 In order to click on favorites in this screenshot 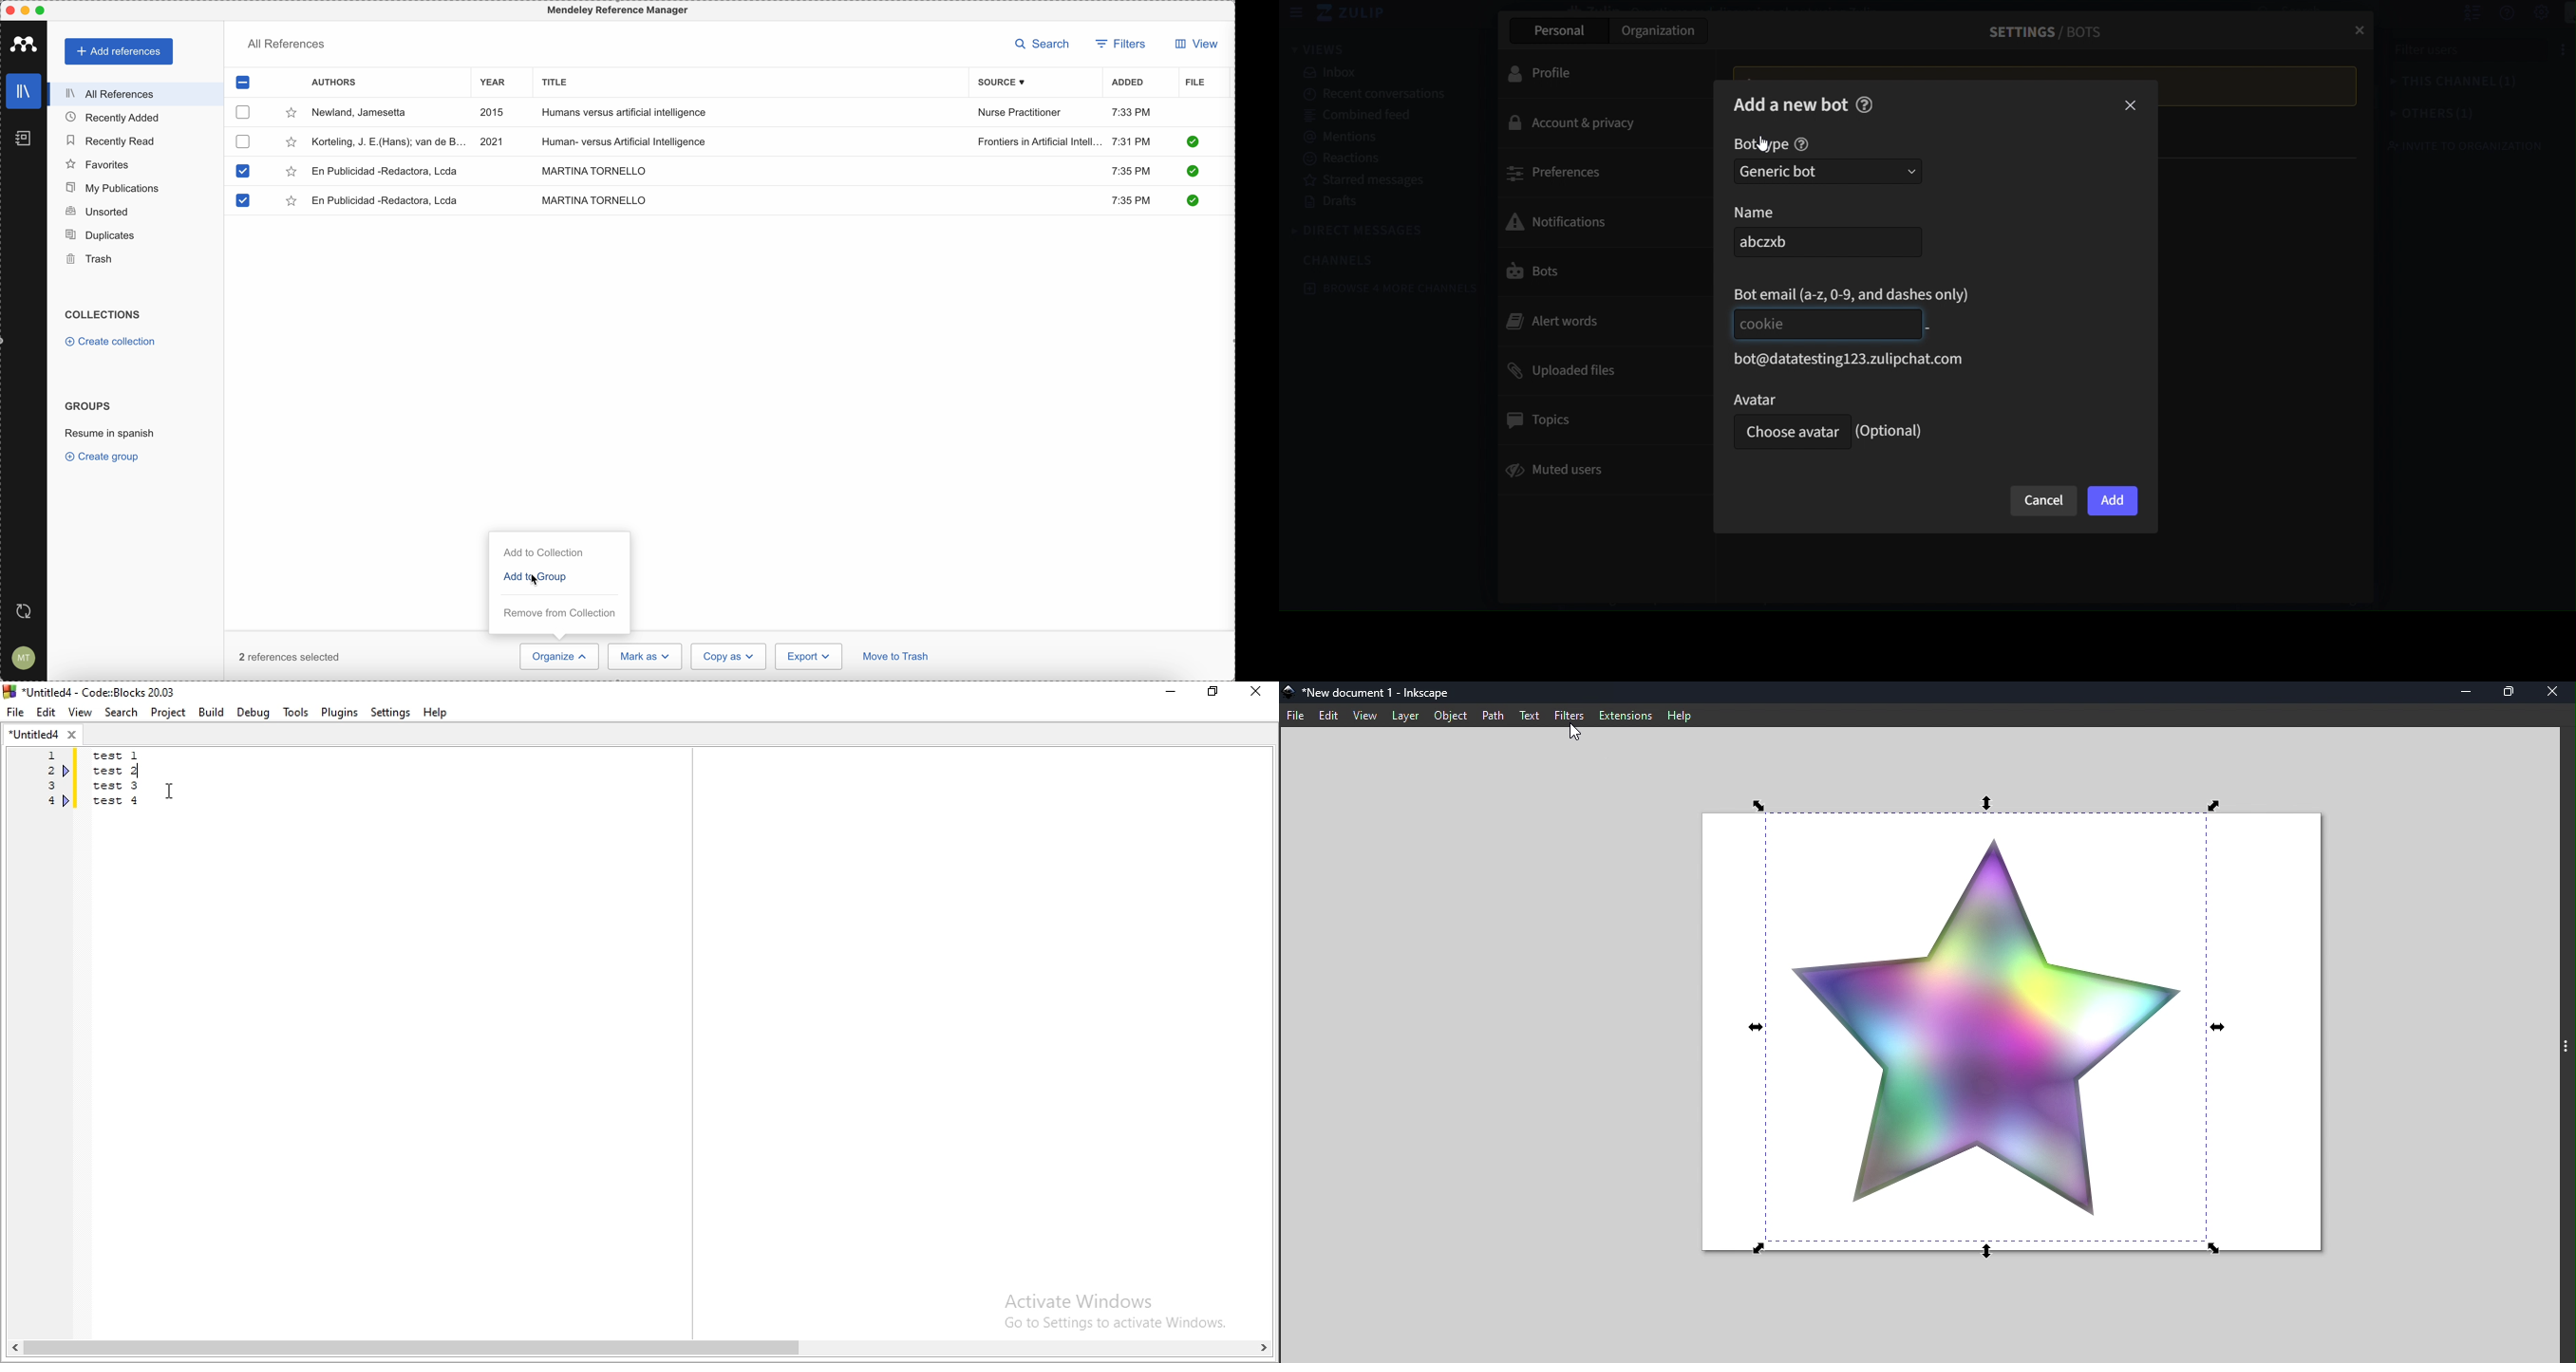, I will do `click(98, 165)`.